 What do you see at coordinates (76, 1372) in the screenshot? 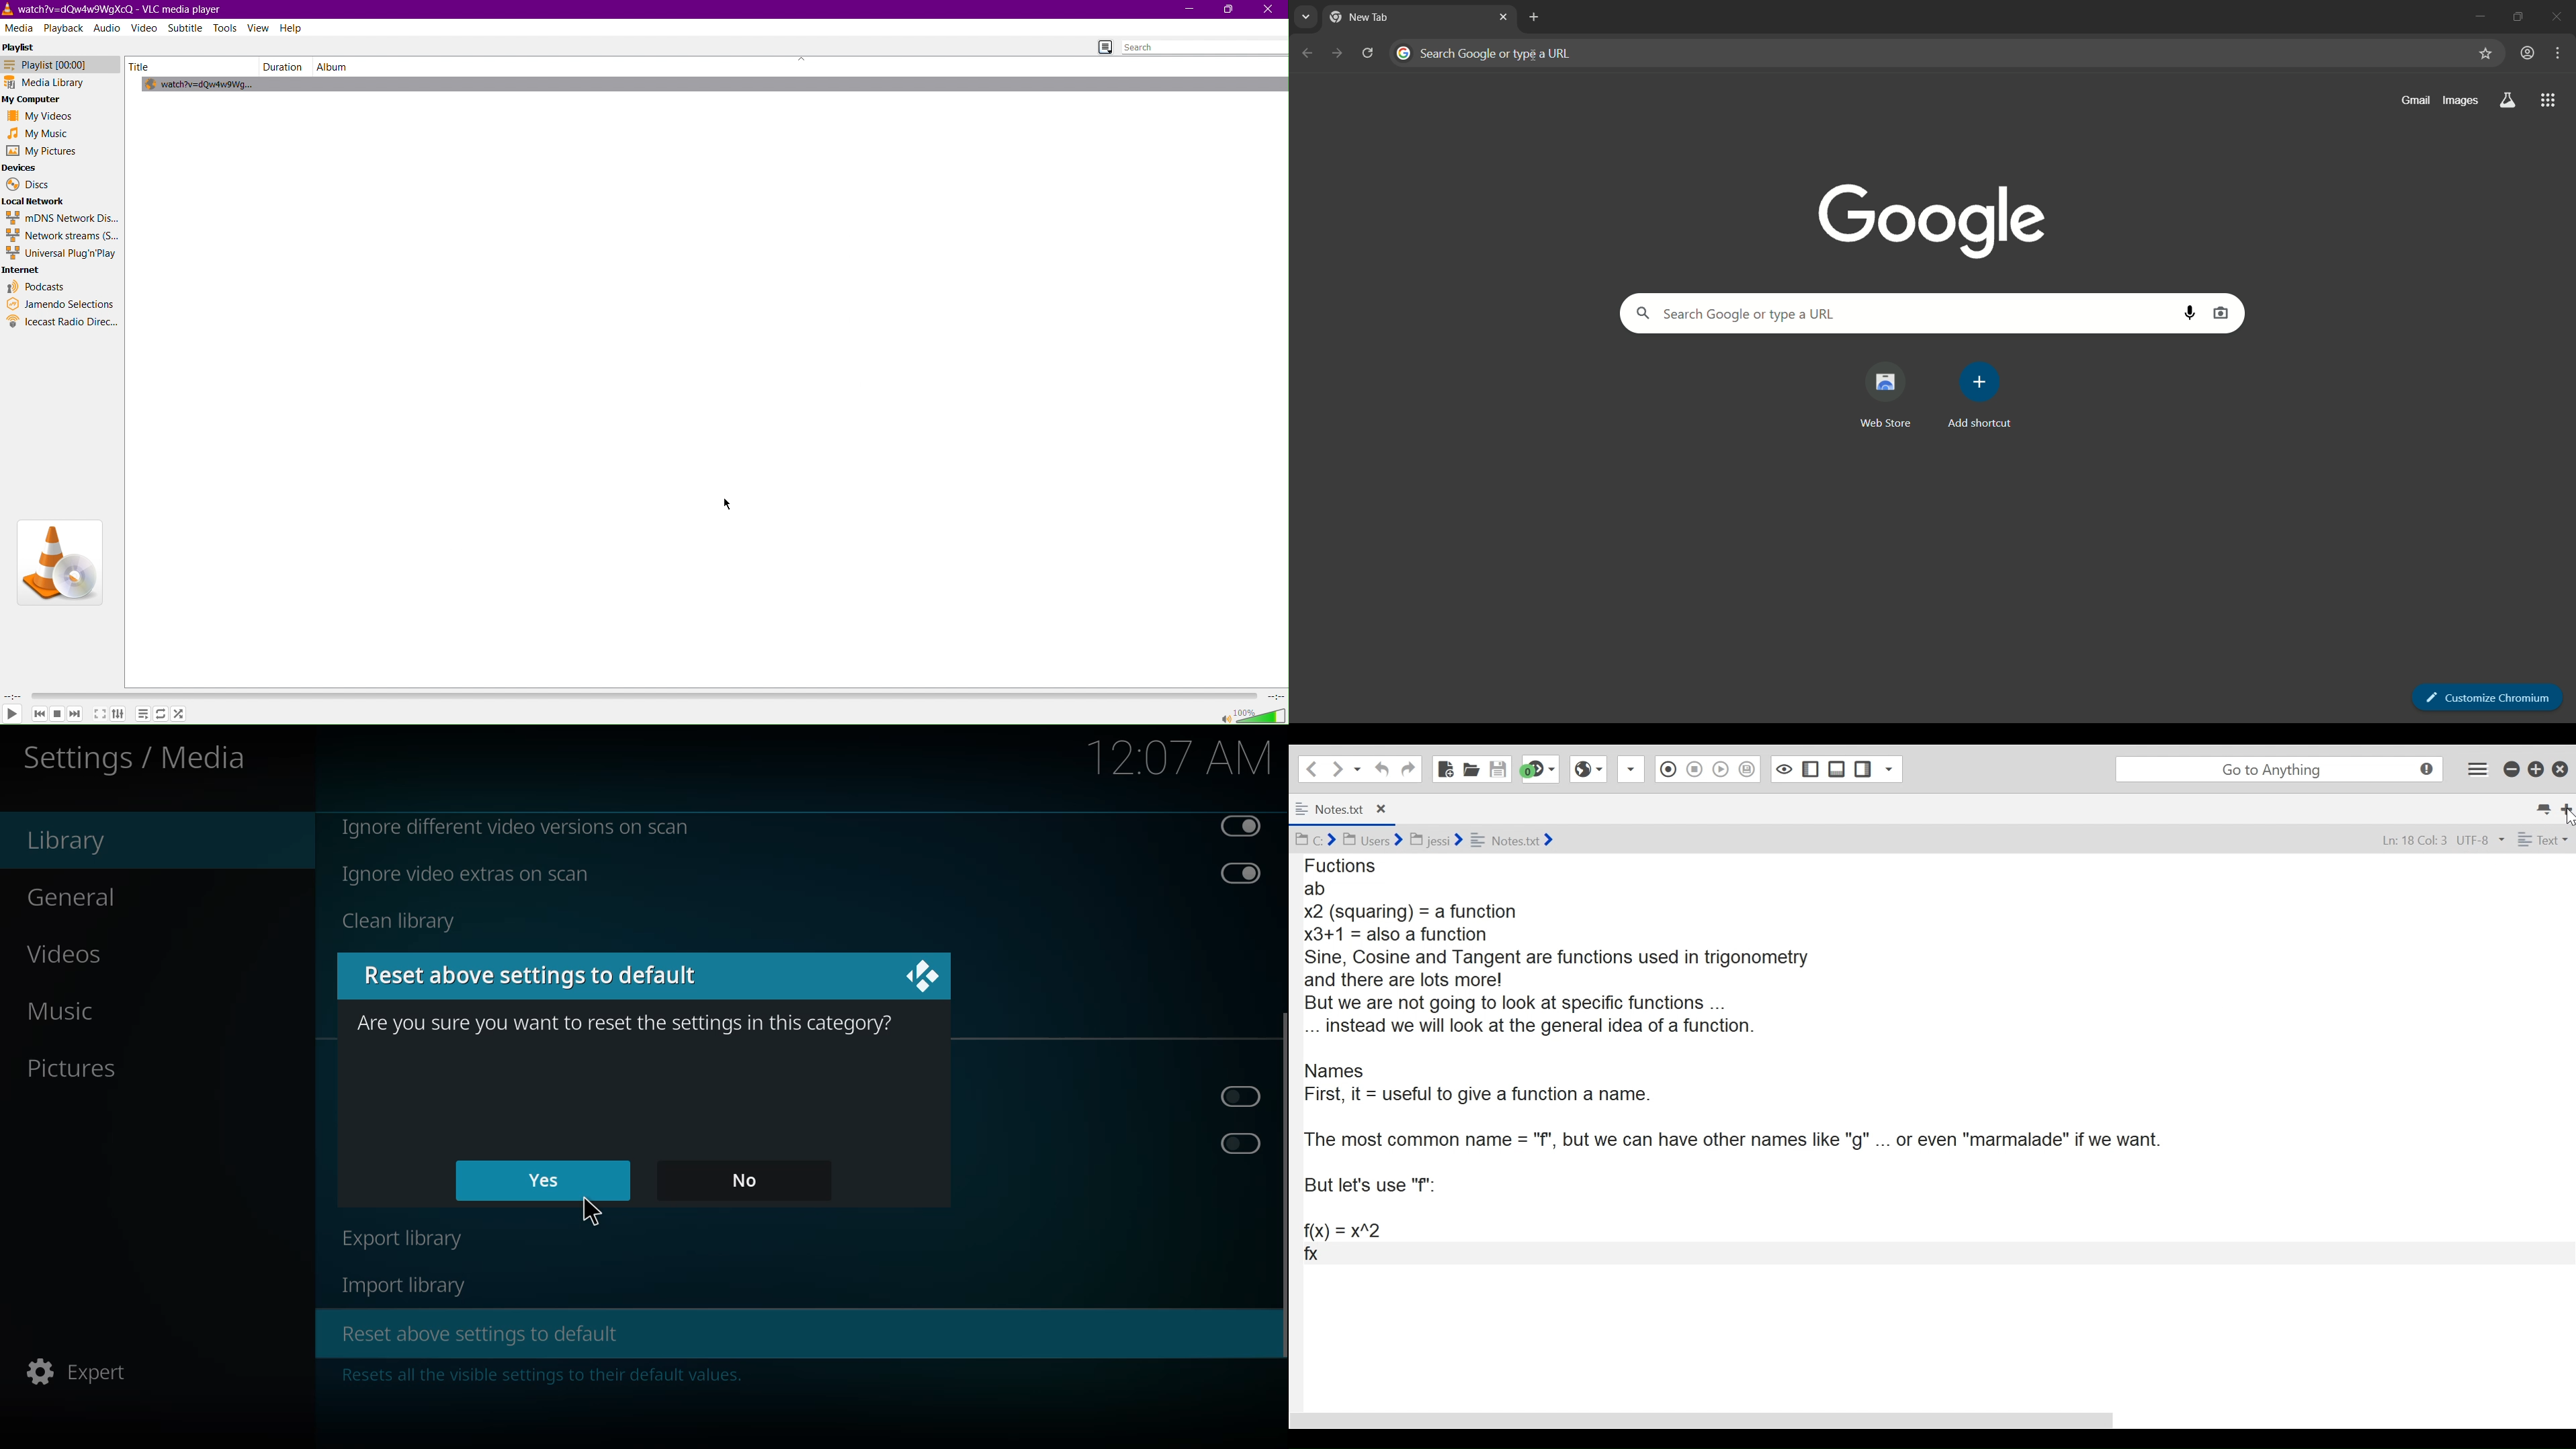
I see `expert` at bounding box center [76, 1372].